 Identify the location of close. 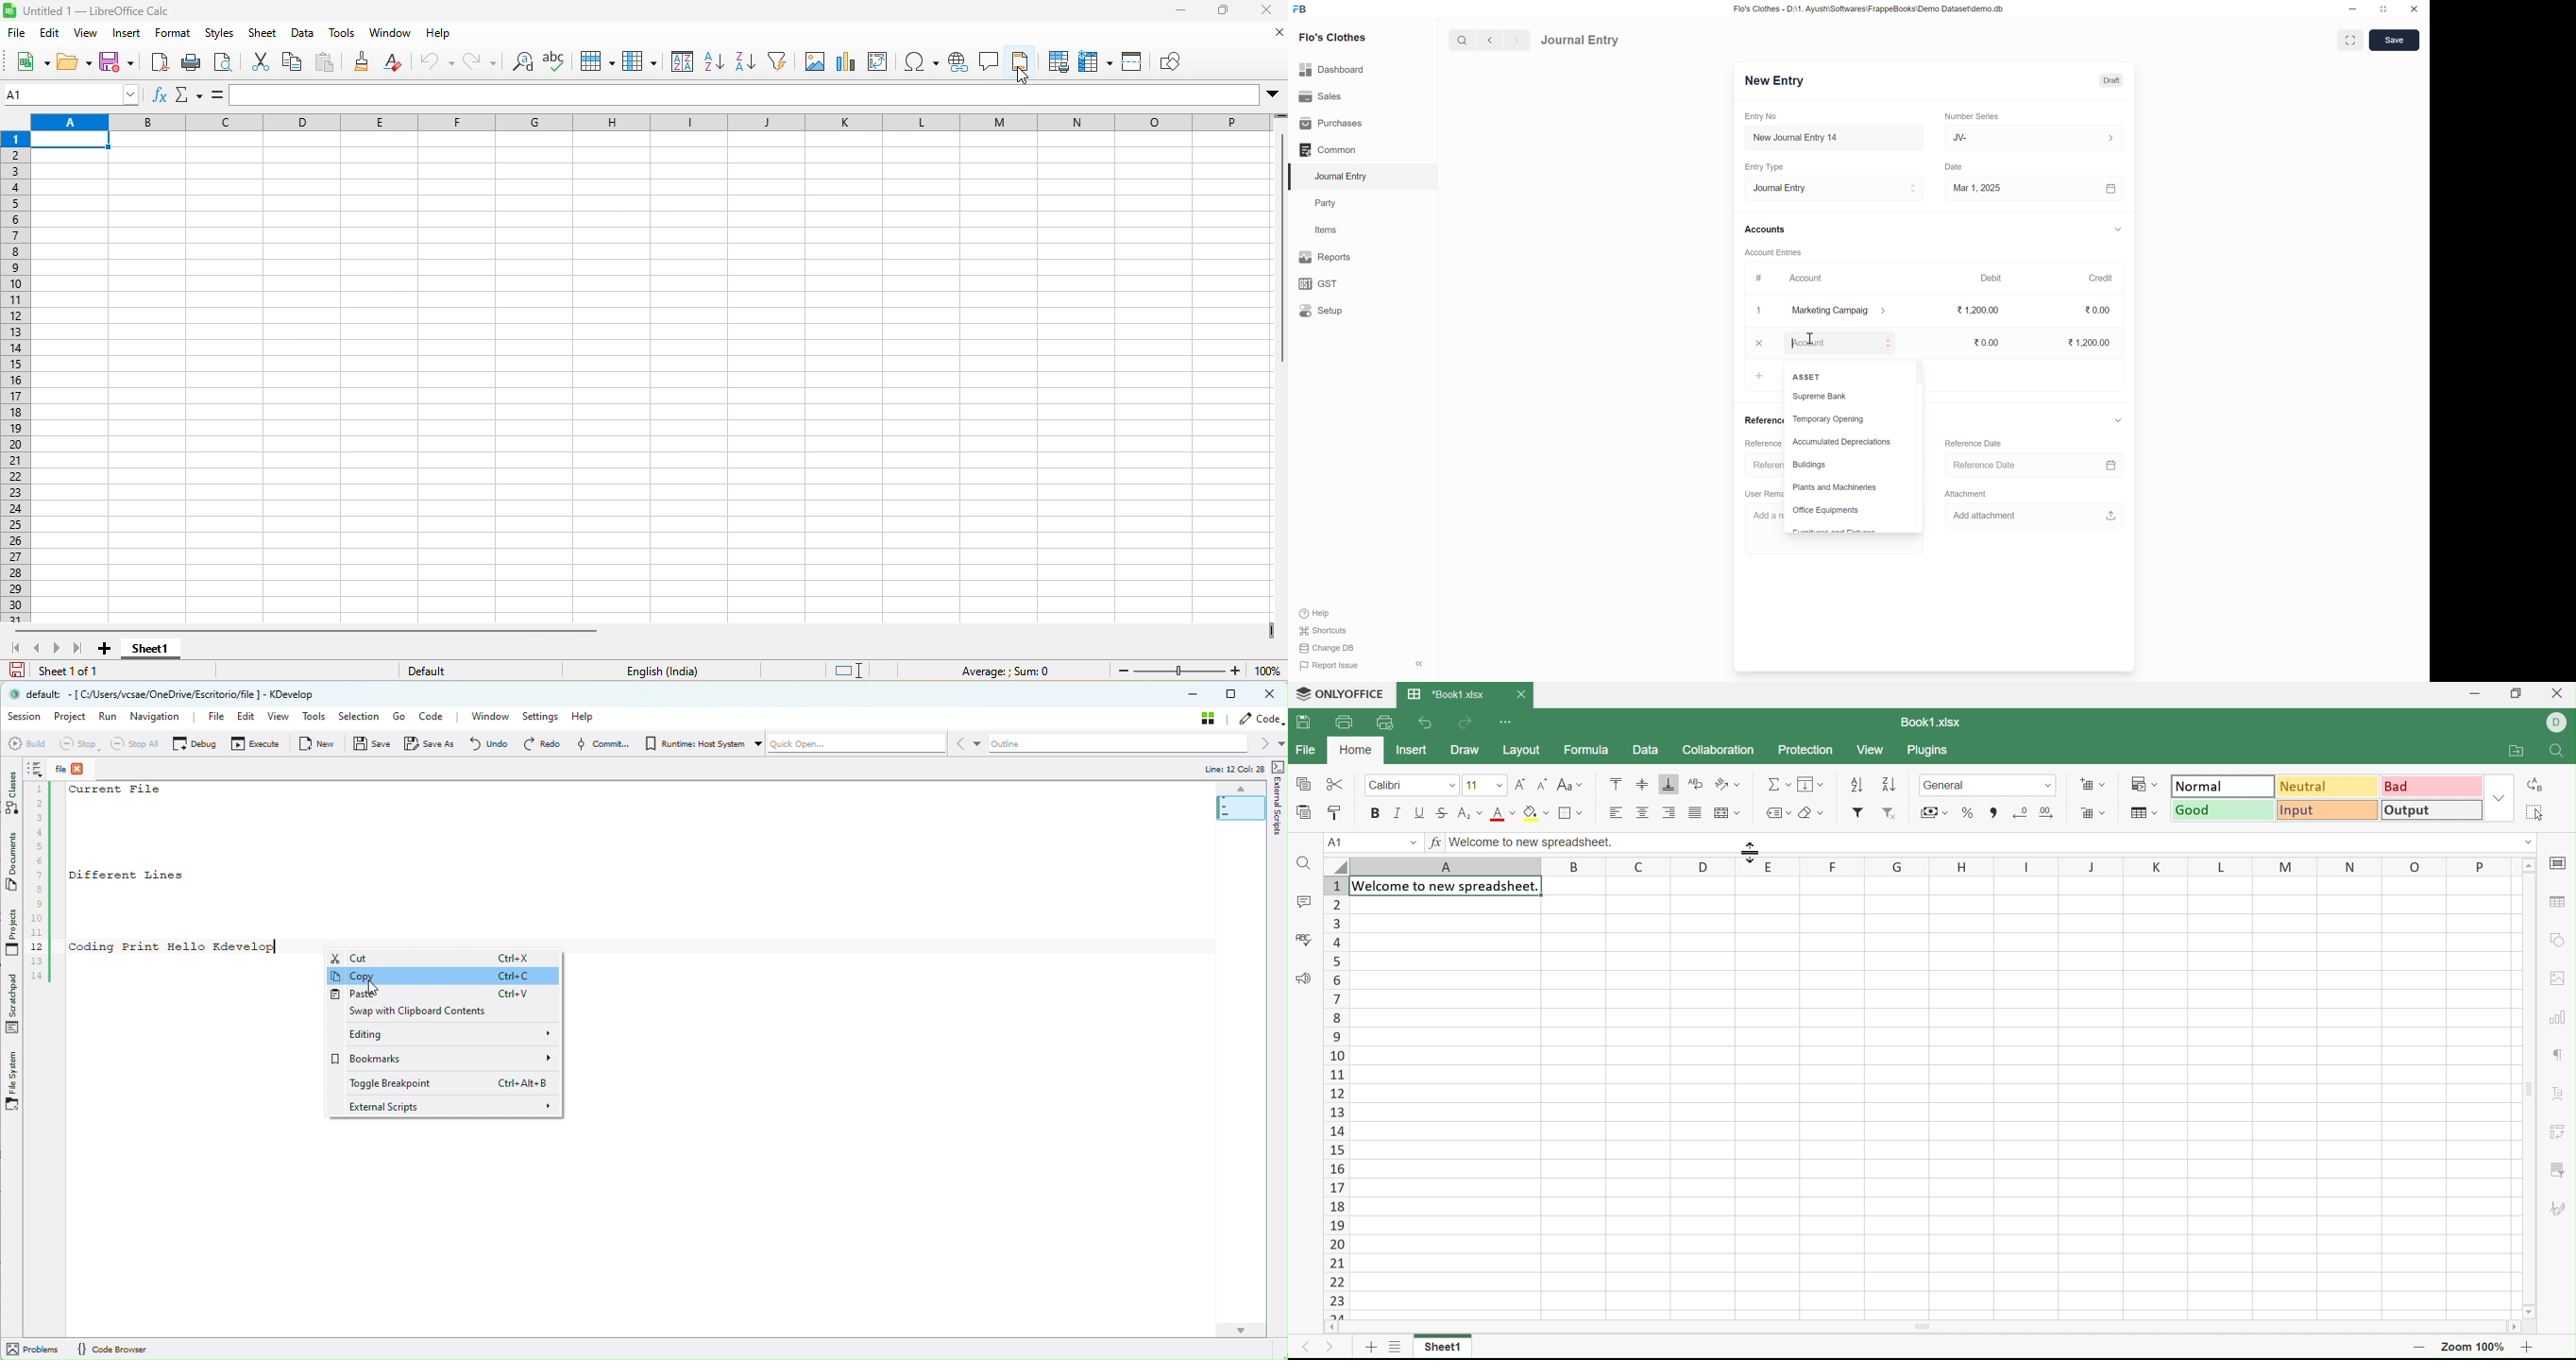
(1759, 343).